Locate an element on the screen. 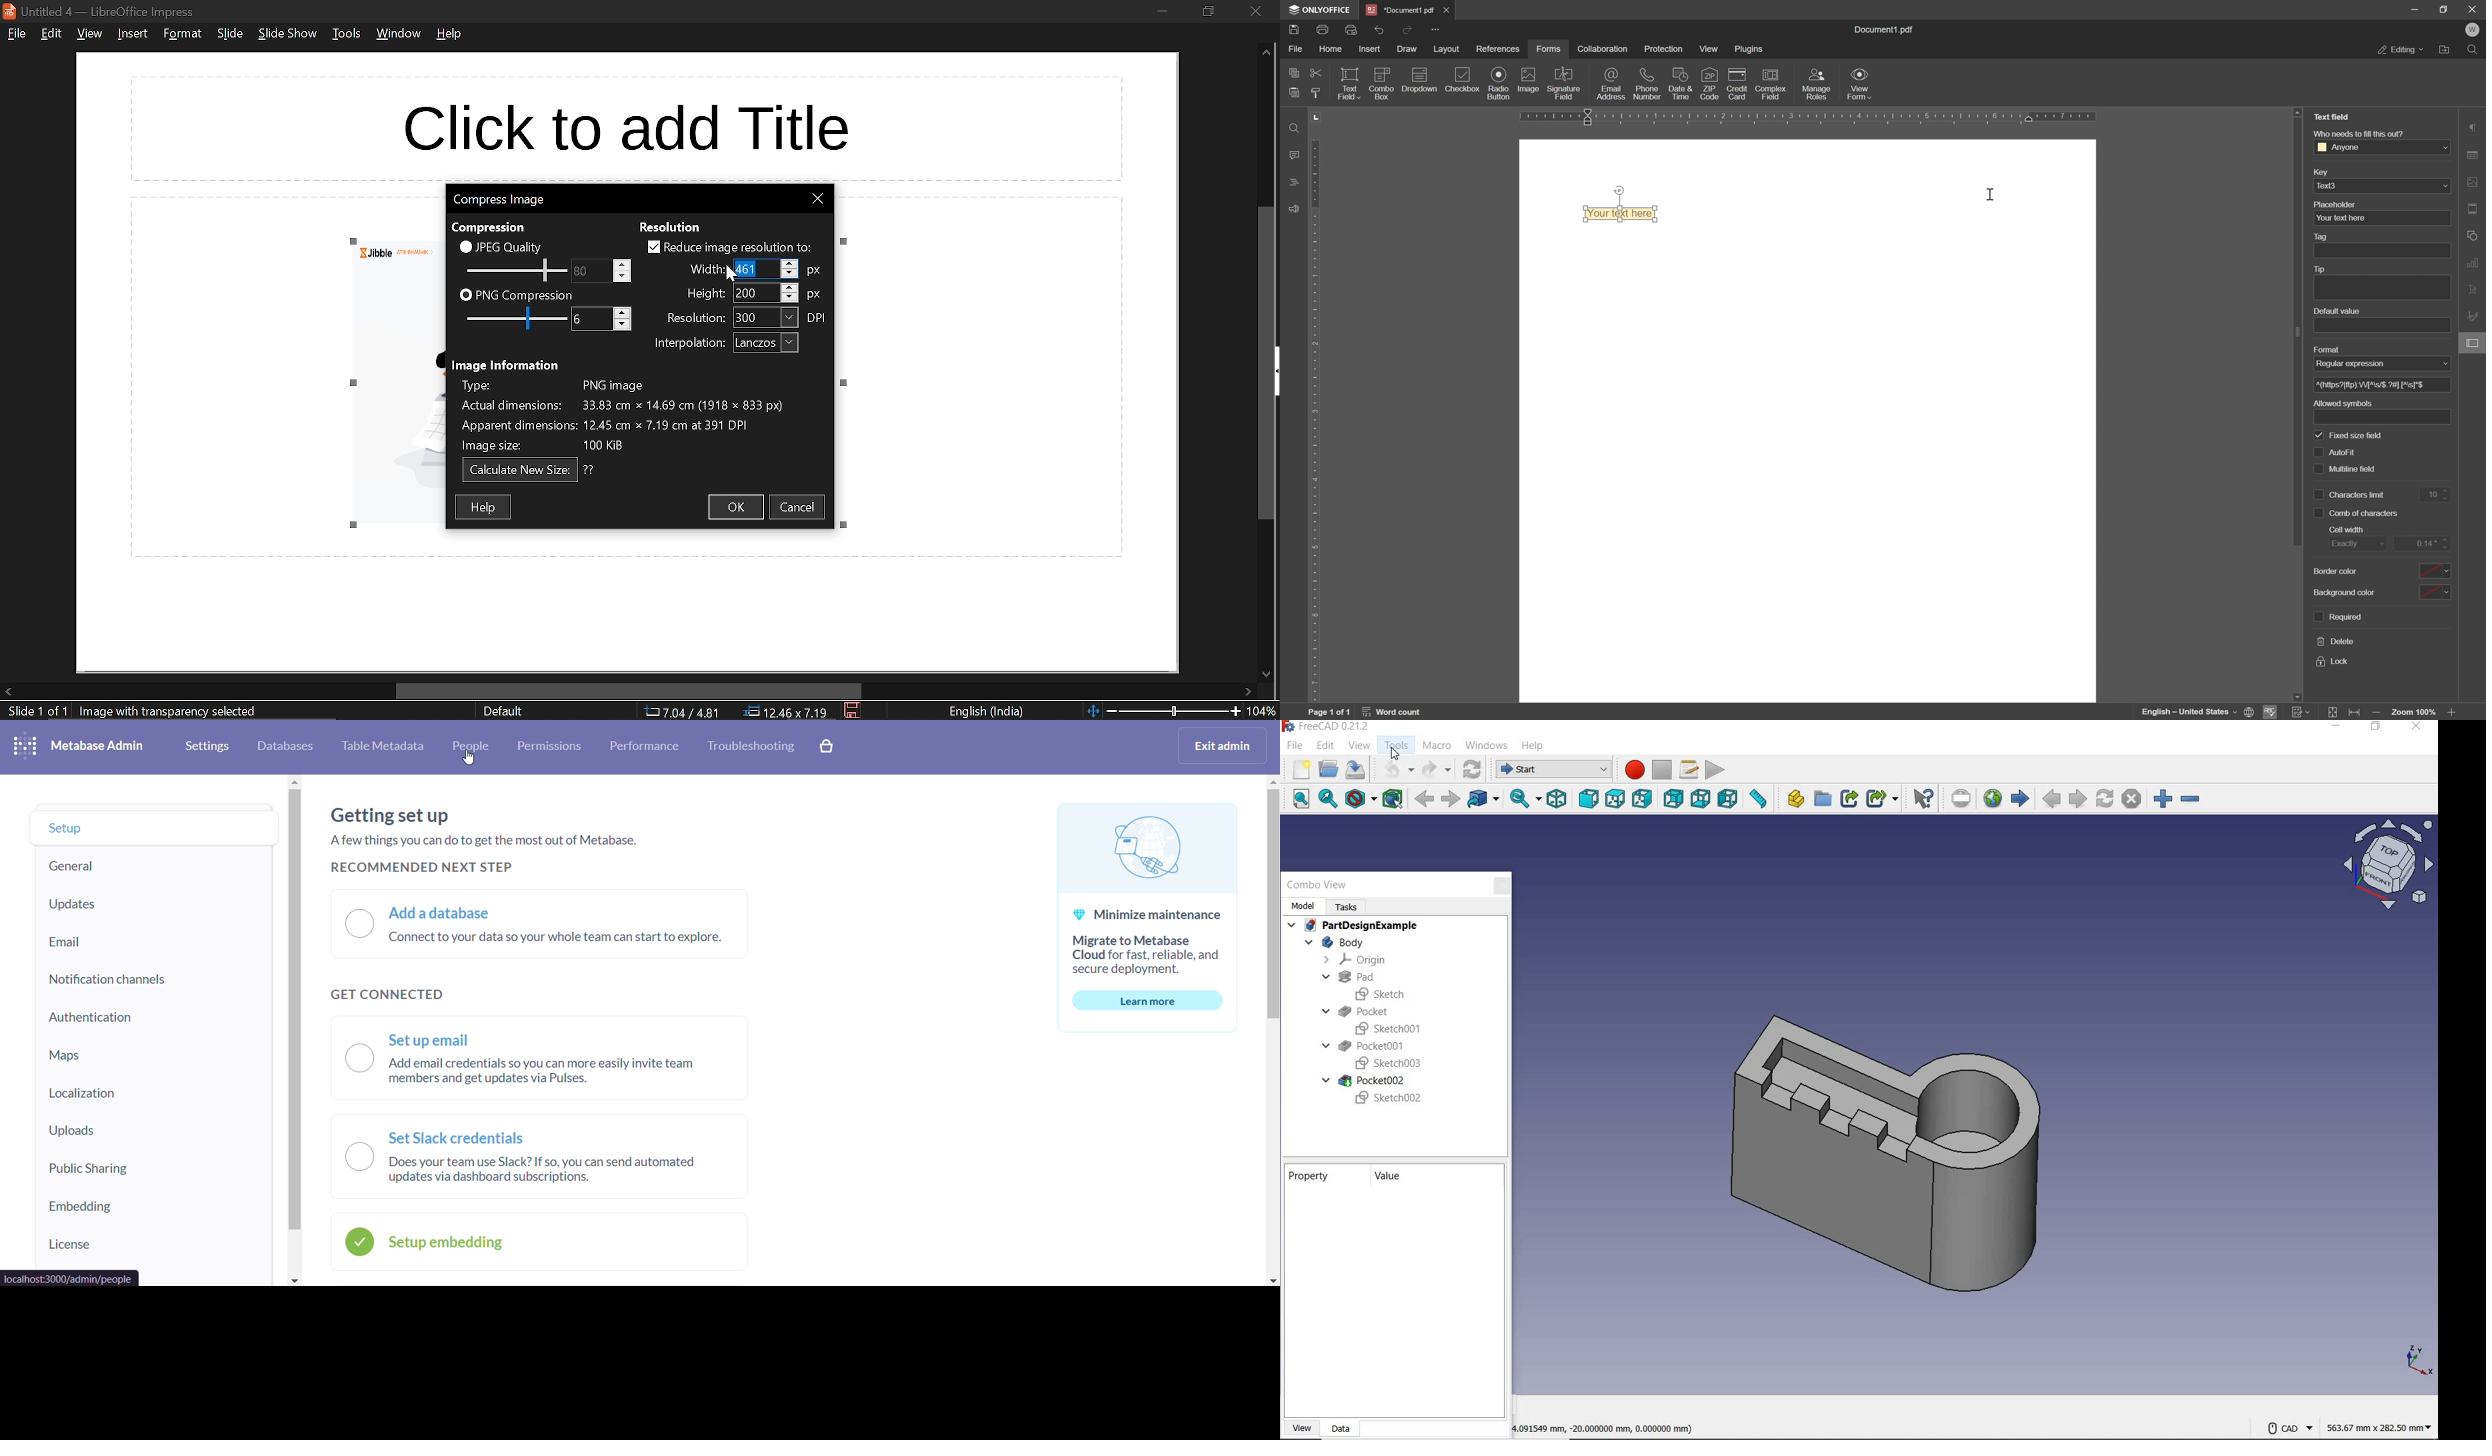 The image size is (2492, 1456). home is located at coordinates (1334, 50).